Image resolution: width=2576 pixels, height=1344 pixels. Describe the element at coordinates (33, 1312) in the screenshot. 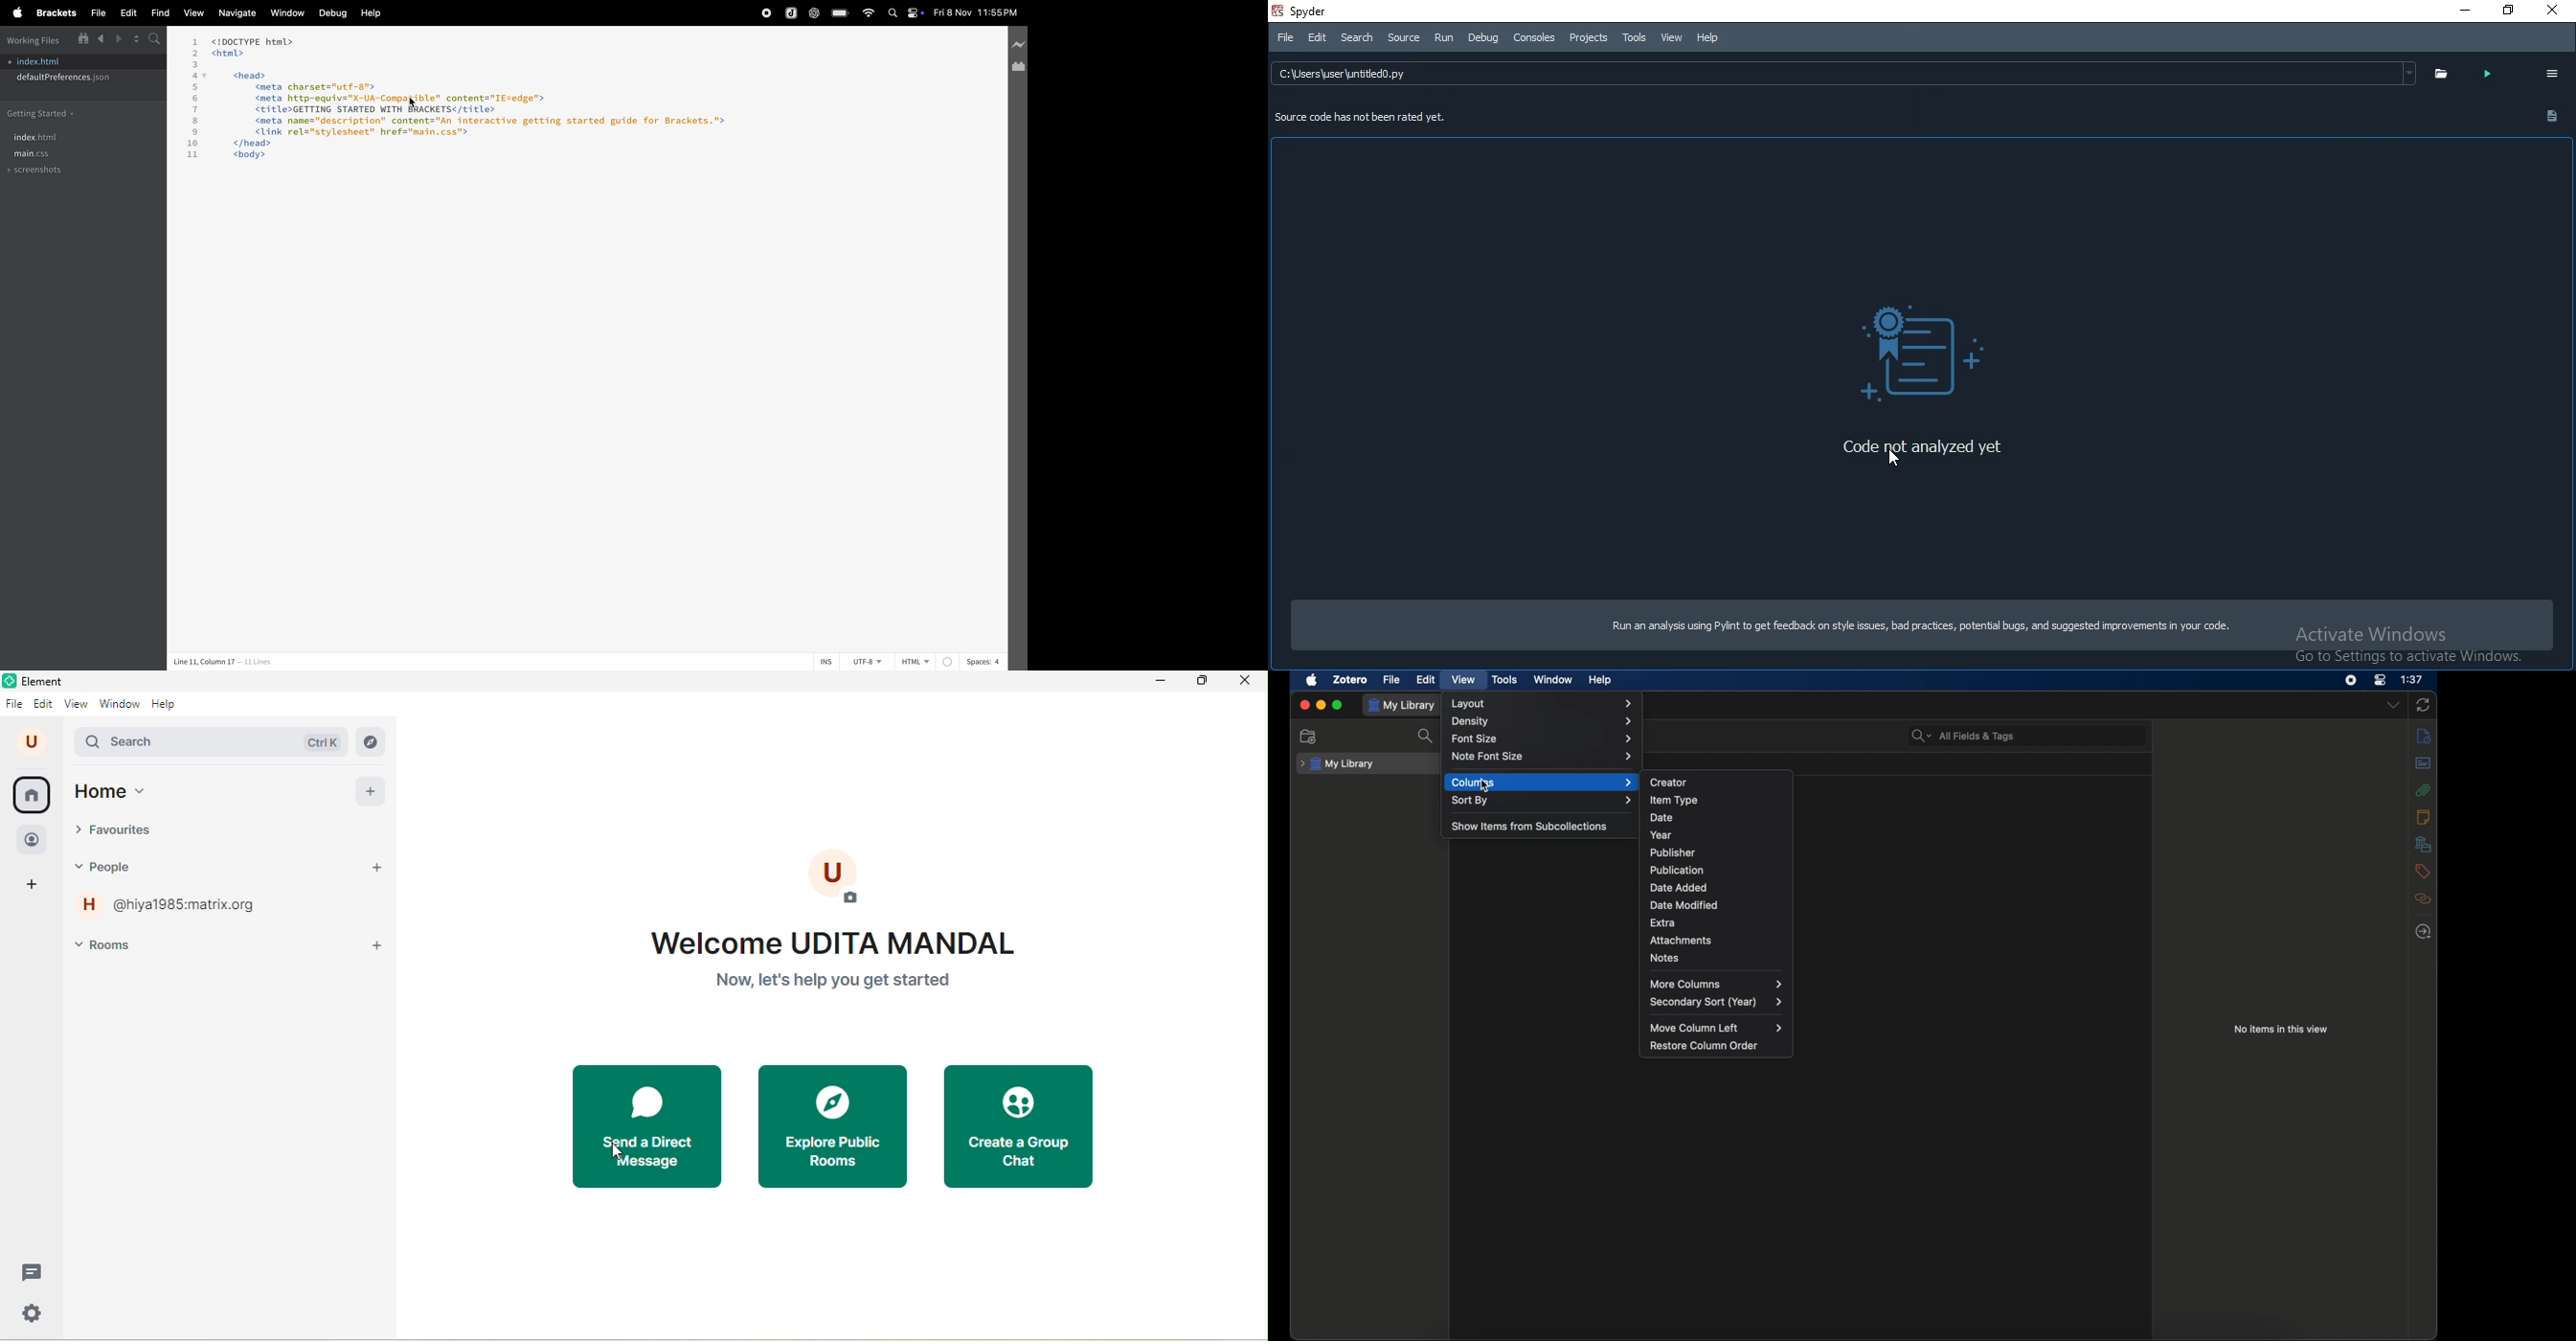

I see `settings` at that location.